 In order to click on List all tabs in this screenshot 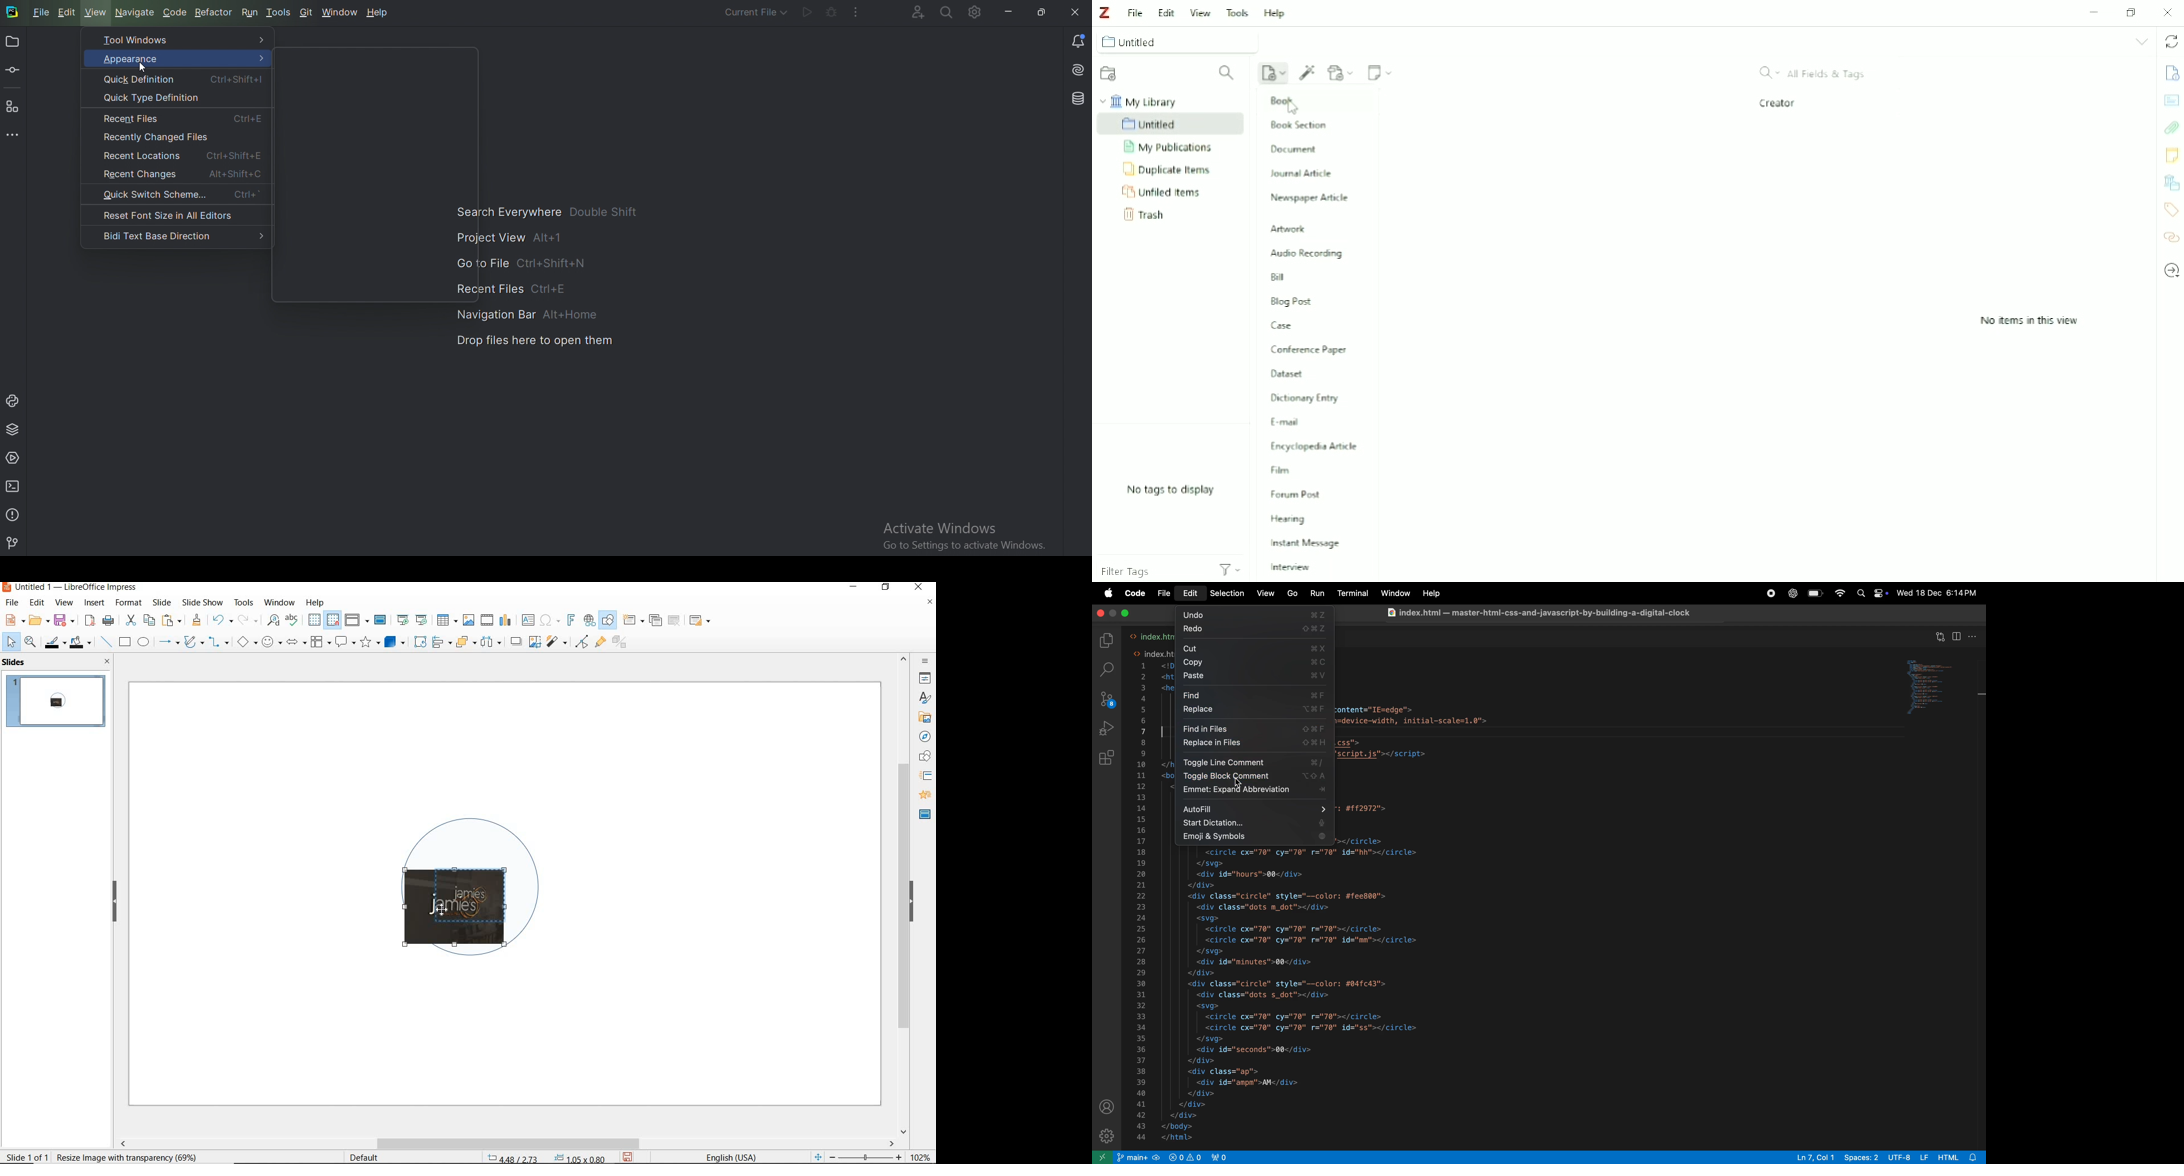, I will do `click(2141, 42)`.